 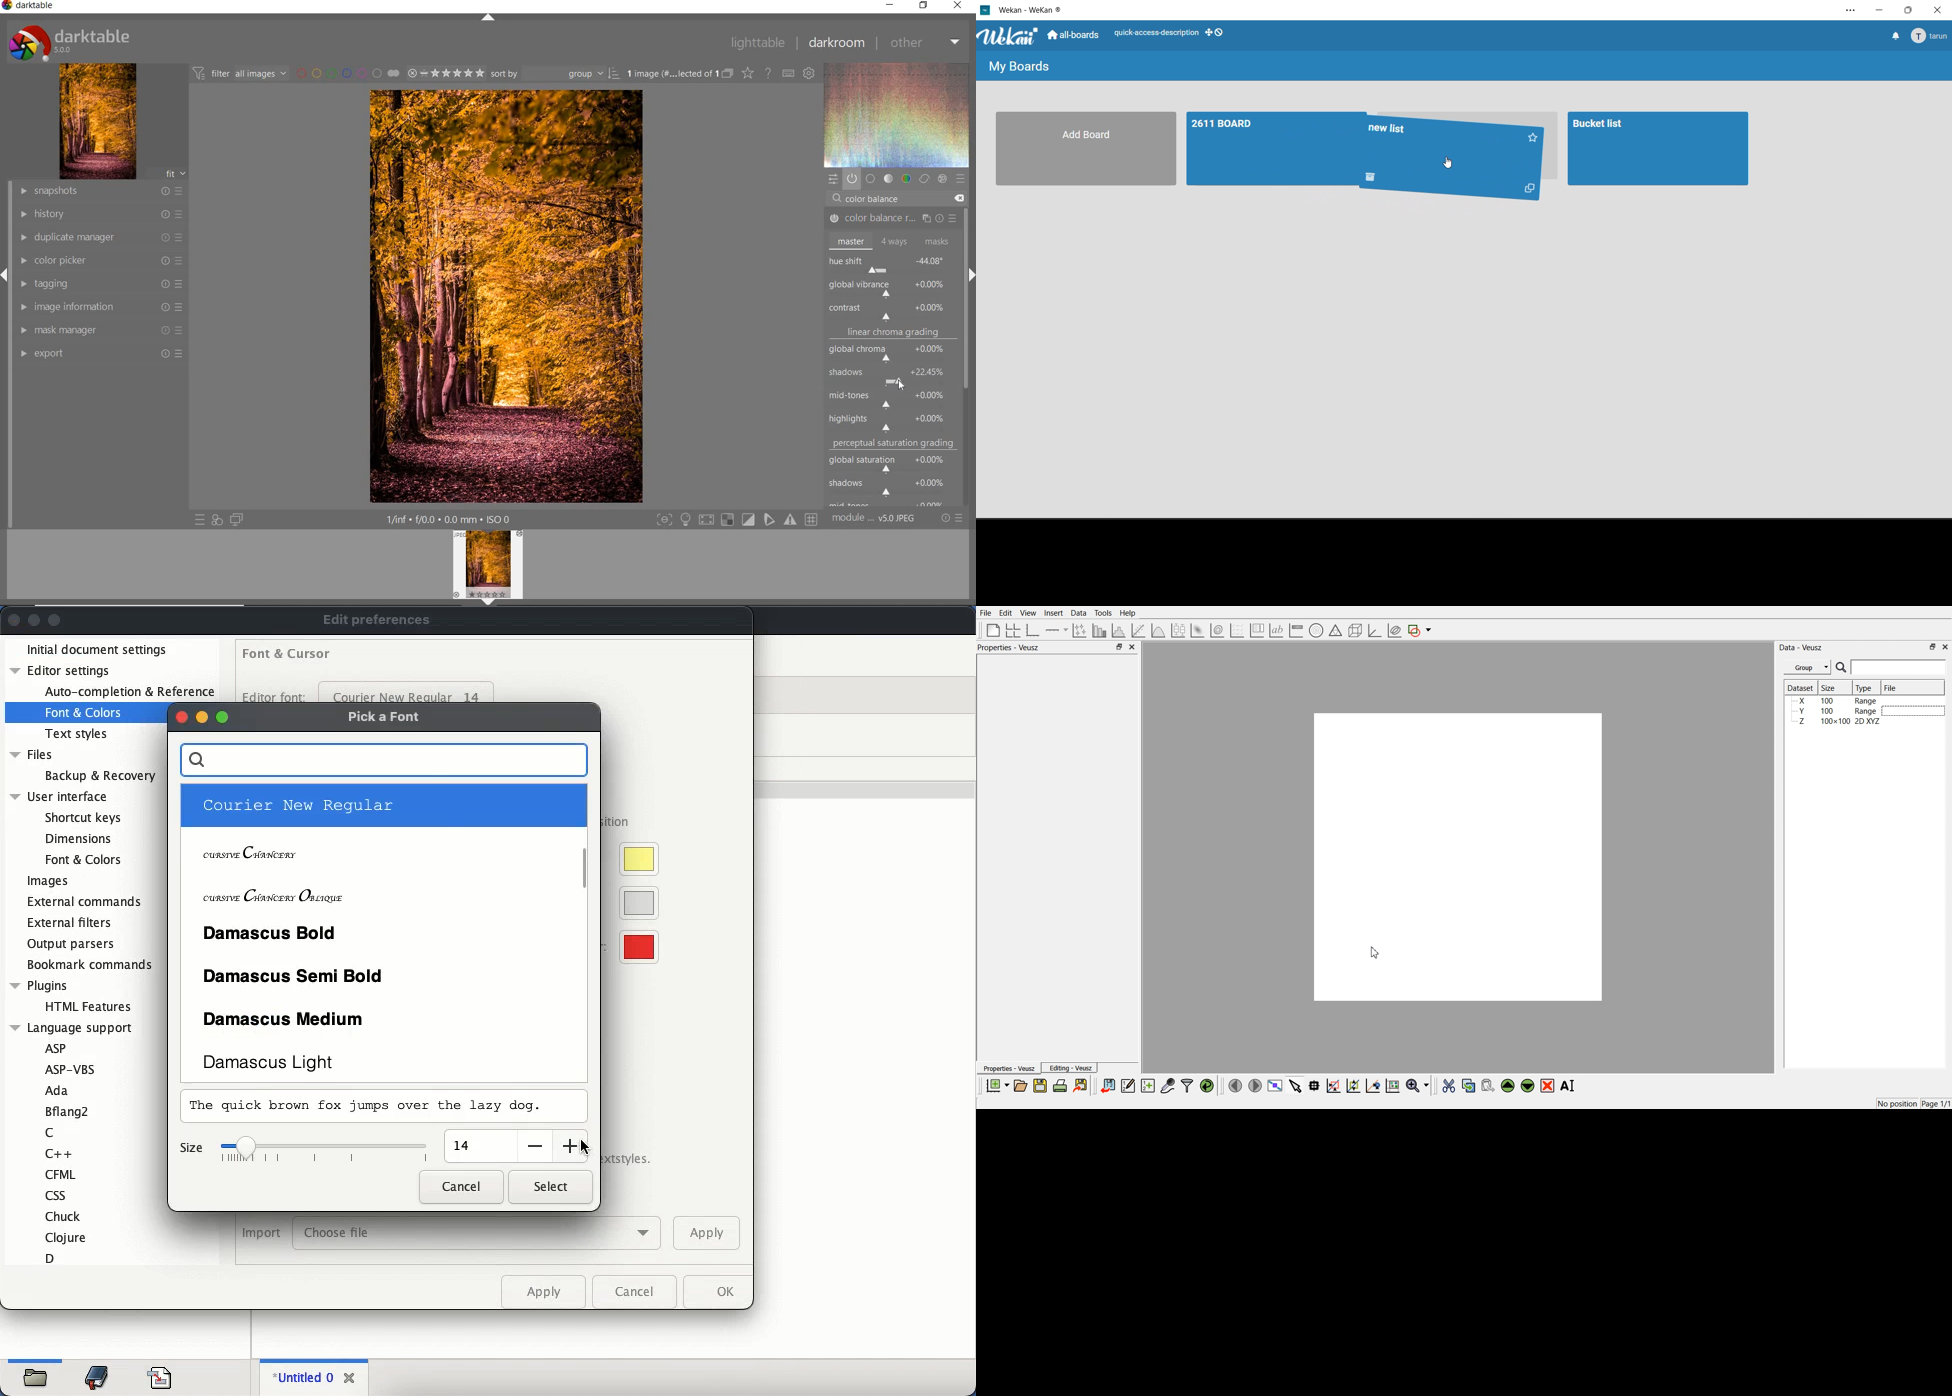 I want to click on damascus light, so click(x=383, y=1061).